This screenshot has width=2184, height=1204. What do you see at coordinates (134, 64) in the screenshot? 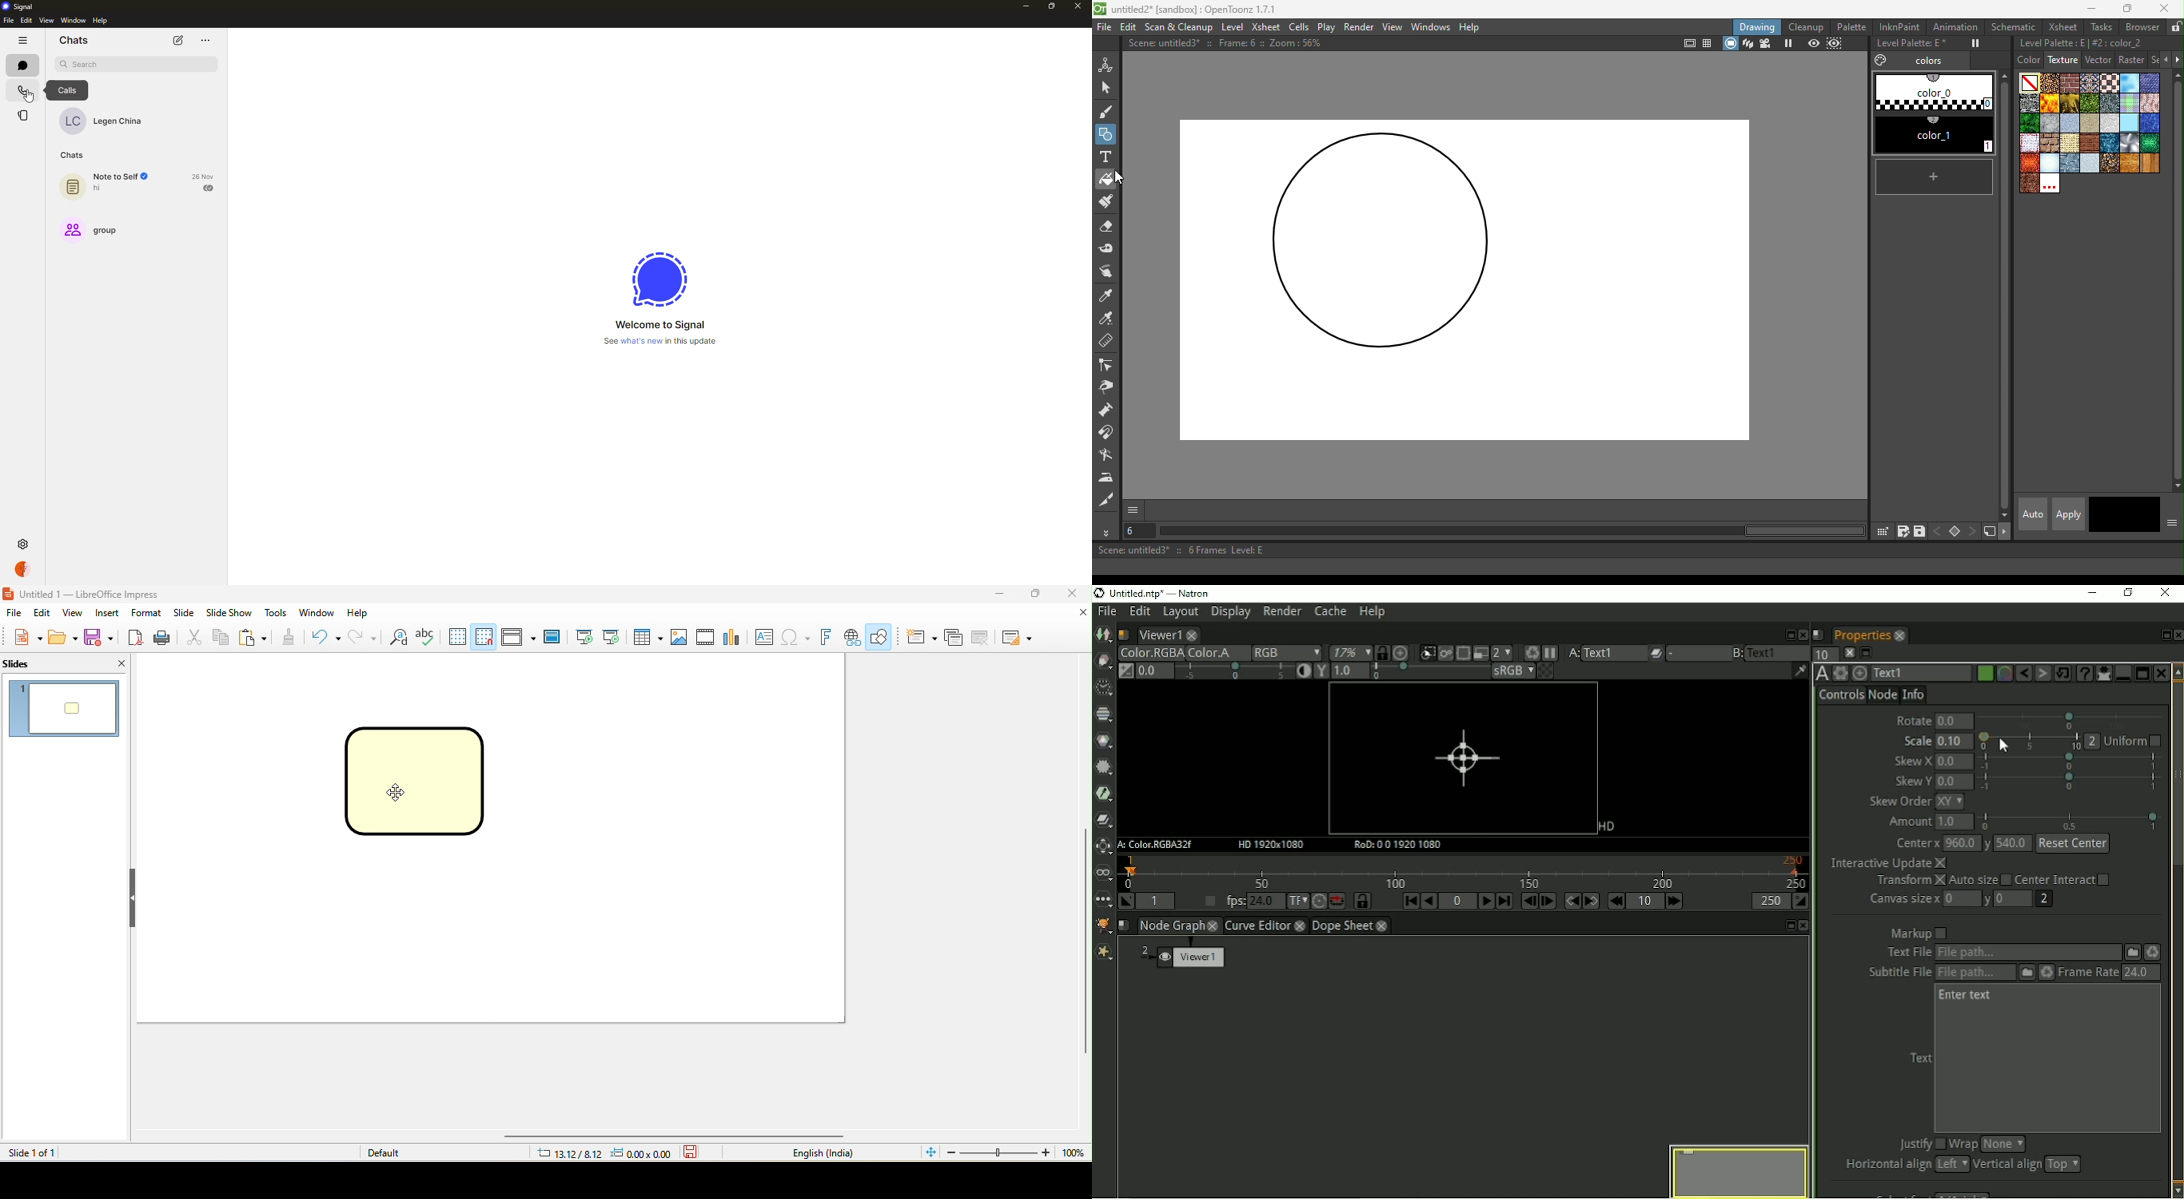
I see `search` at bounding box center [134, 64].